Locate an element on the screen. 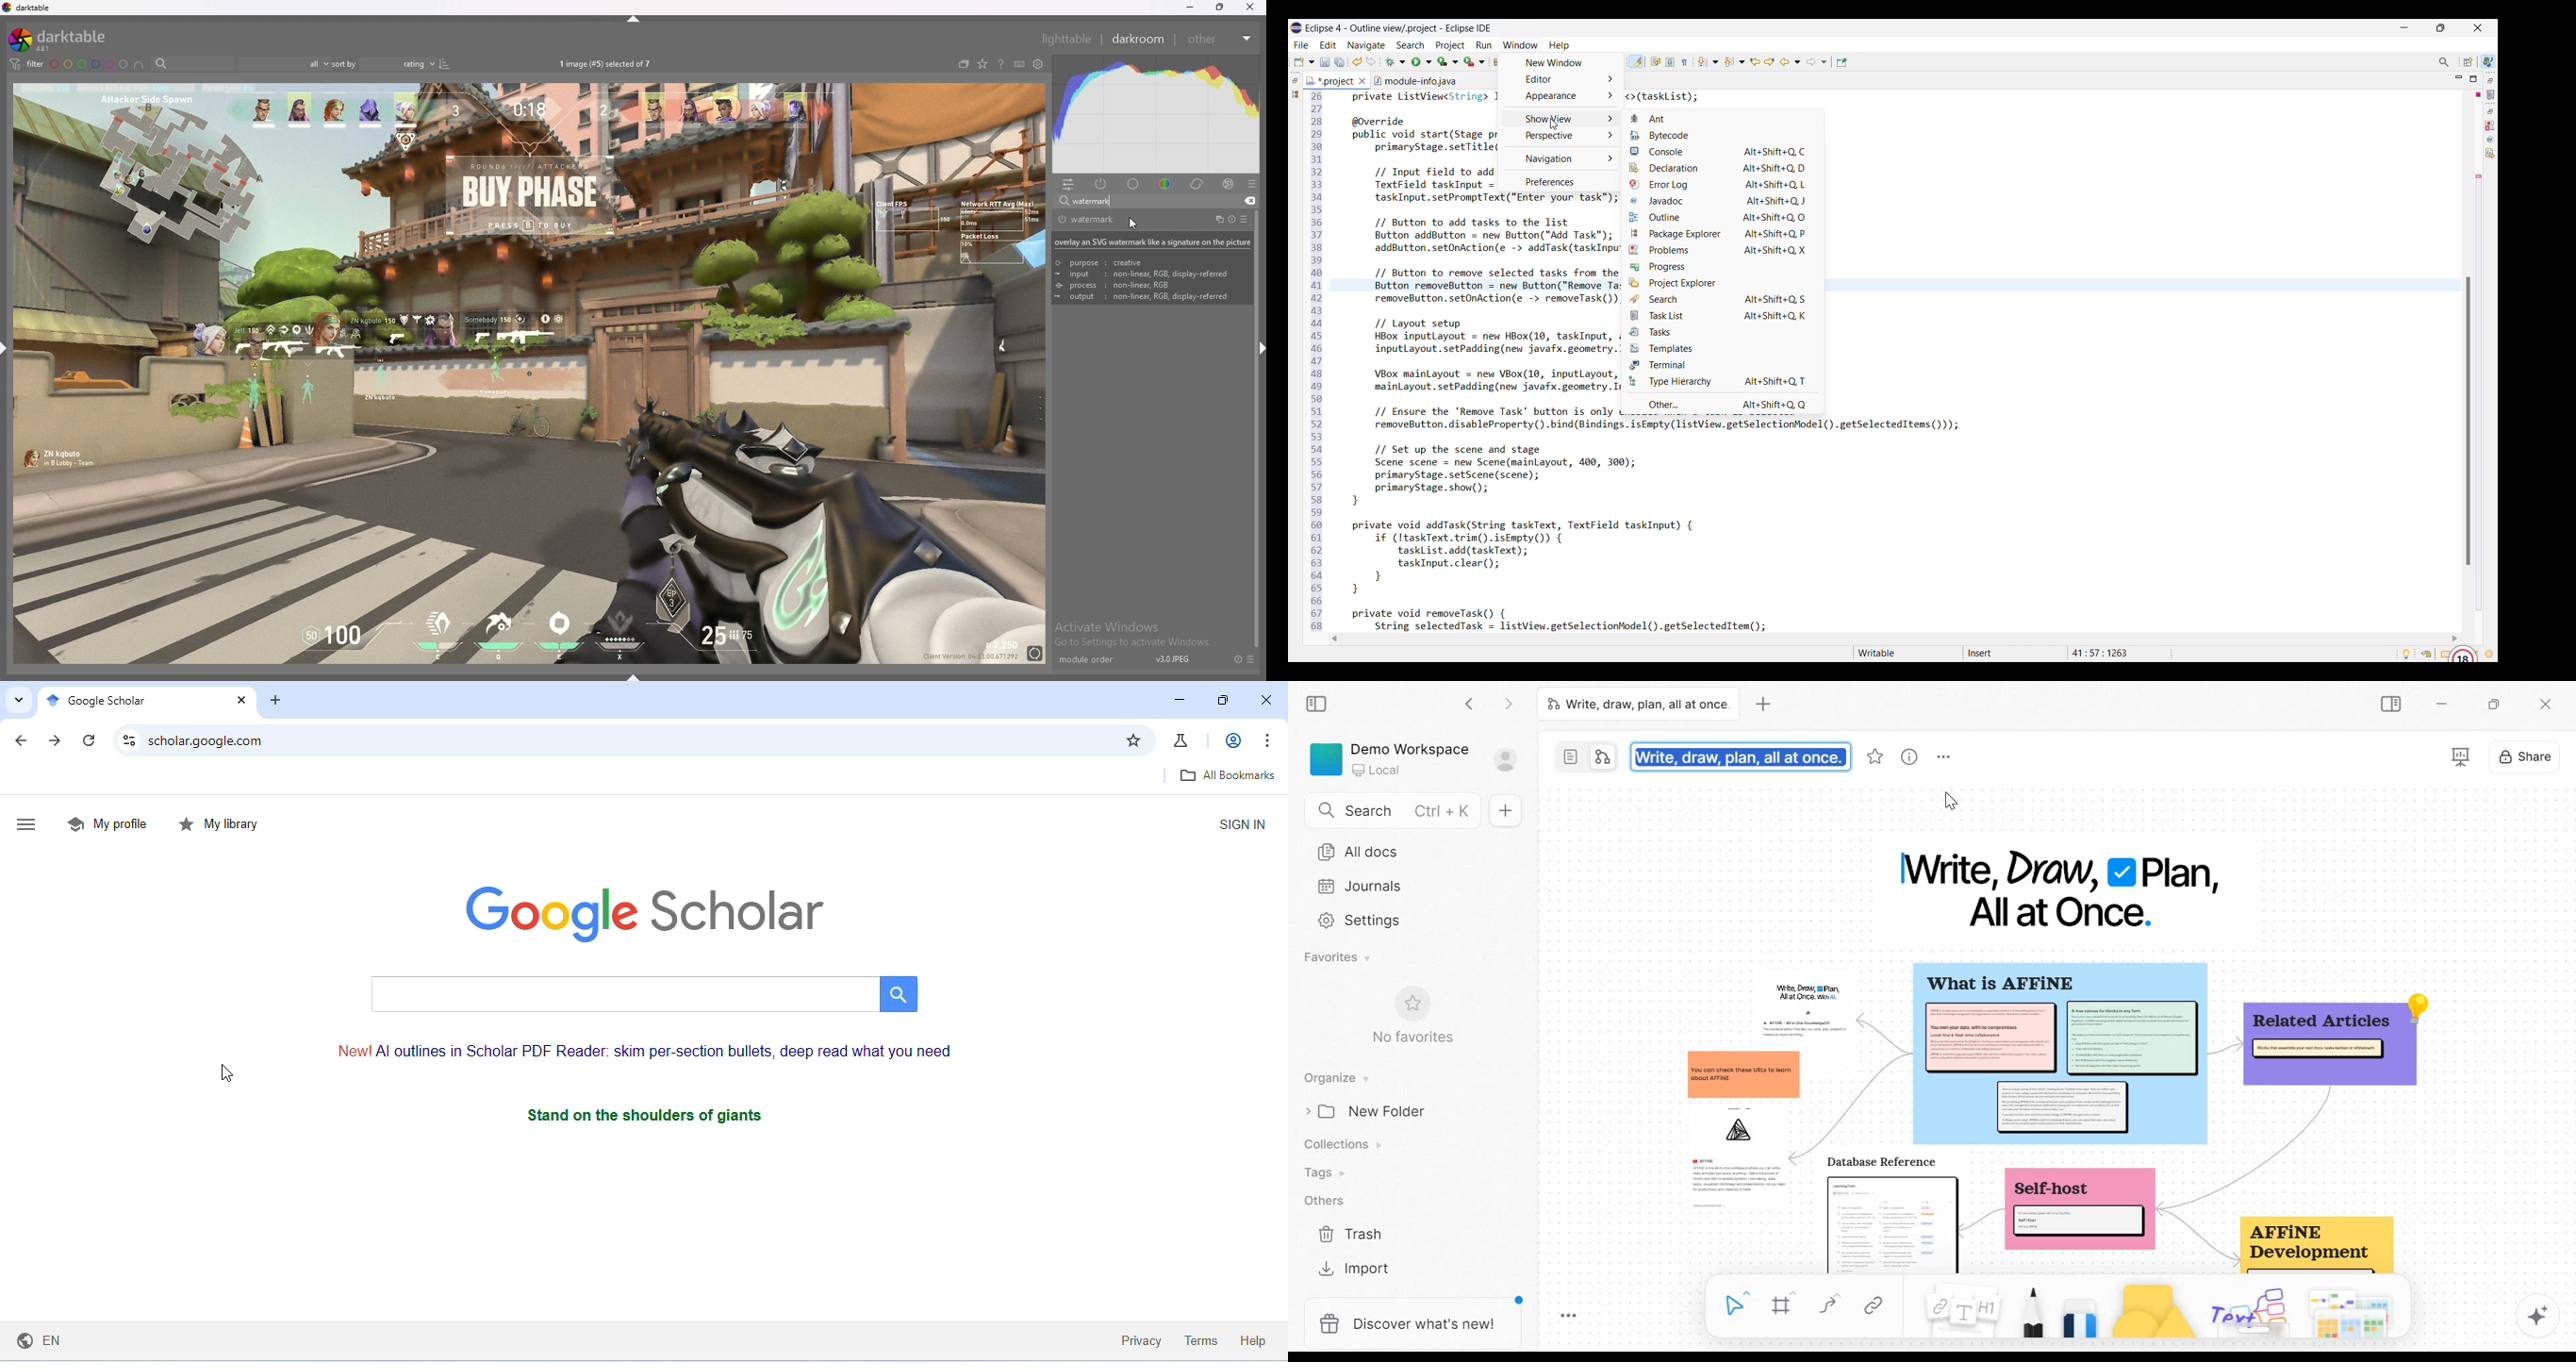  close is located at coordinates (1265, 702).